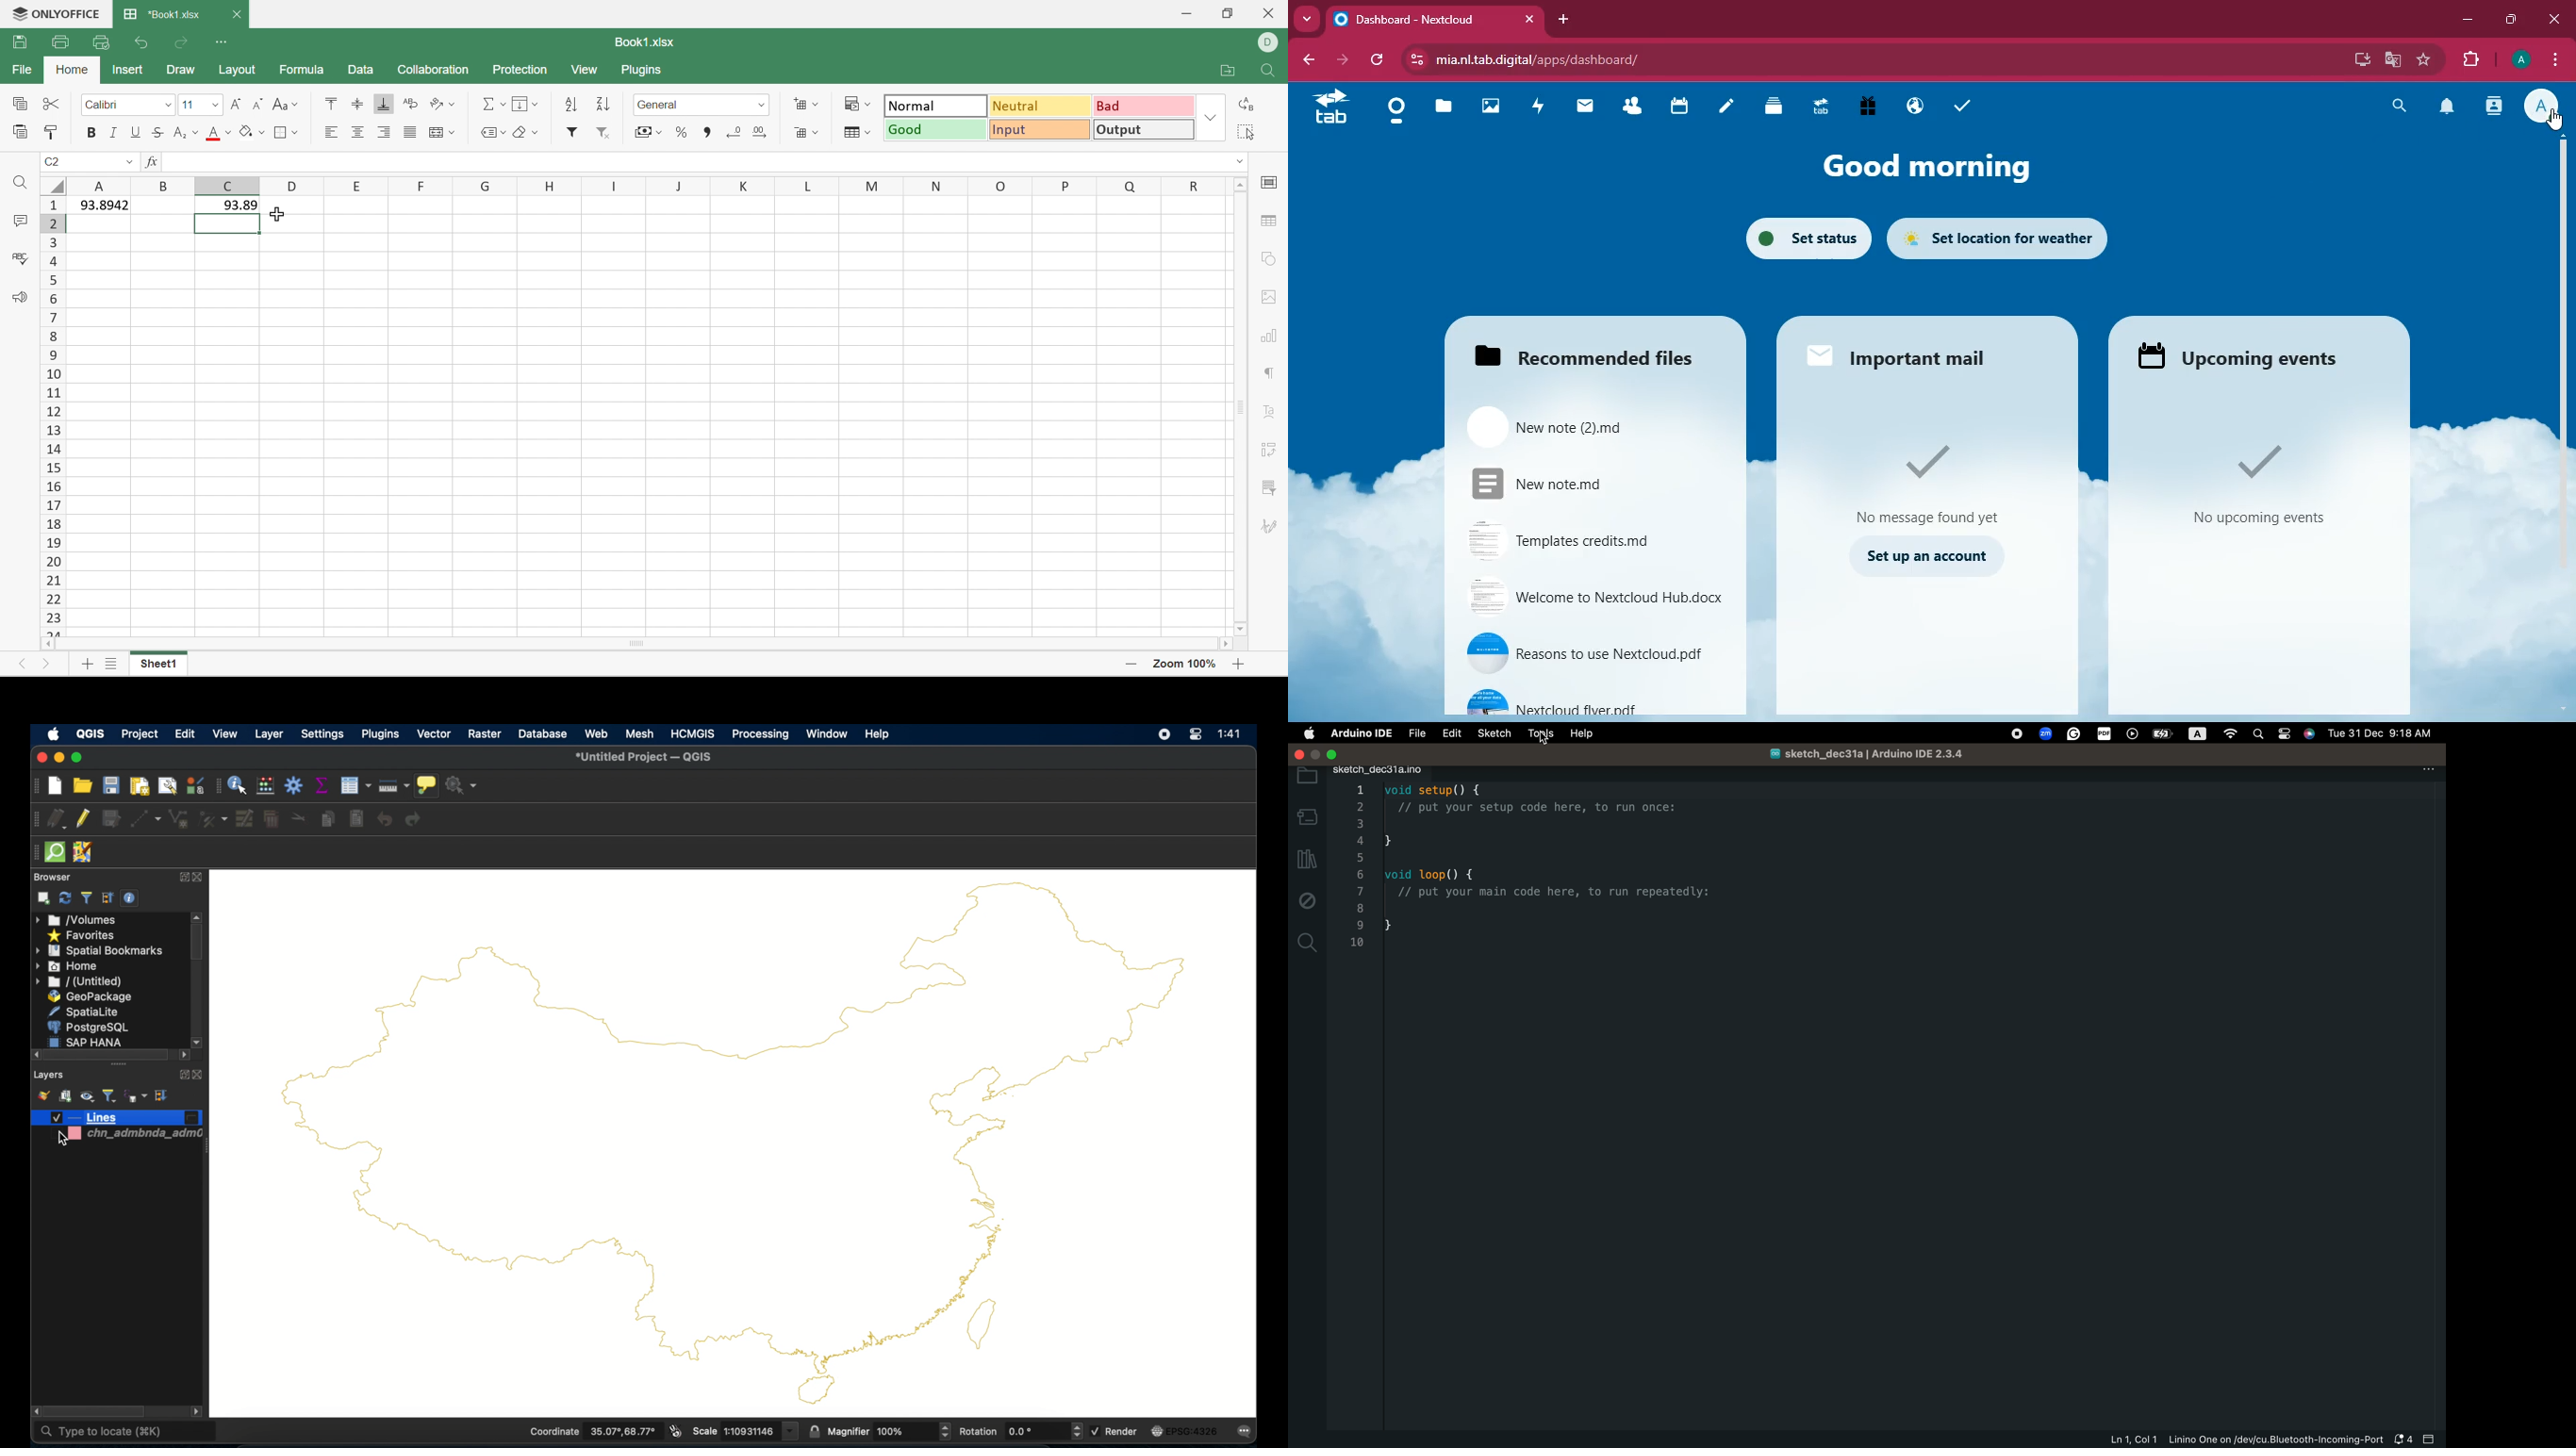  Describe the element at coordinates (542, 733) in the screenshot. I see `database` at that location.